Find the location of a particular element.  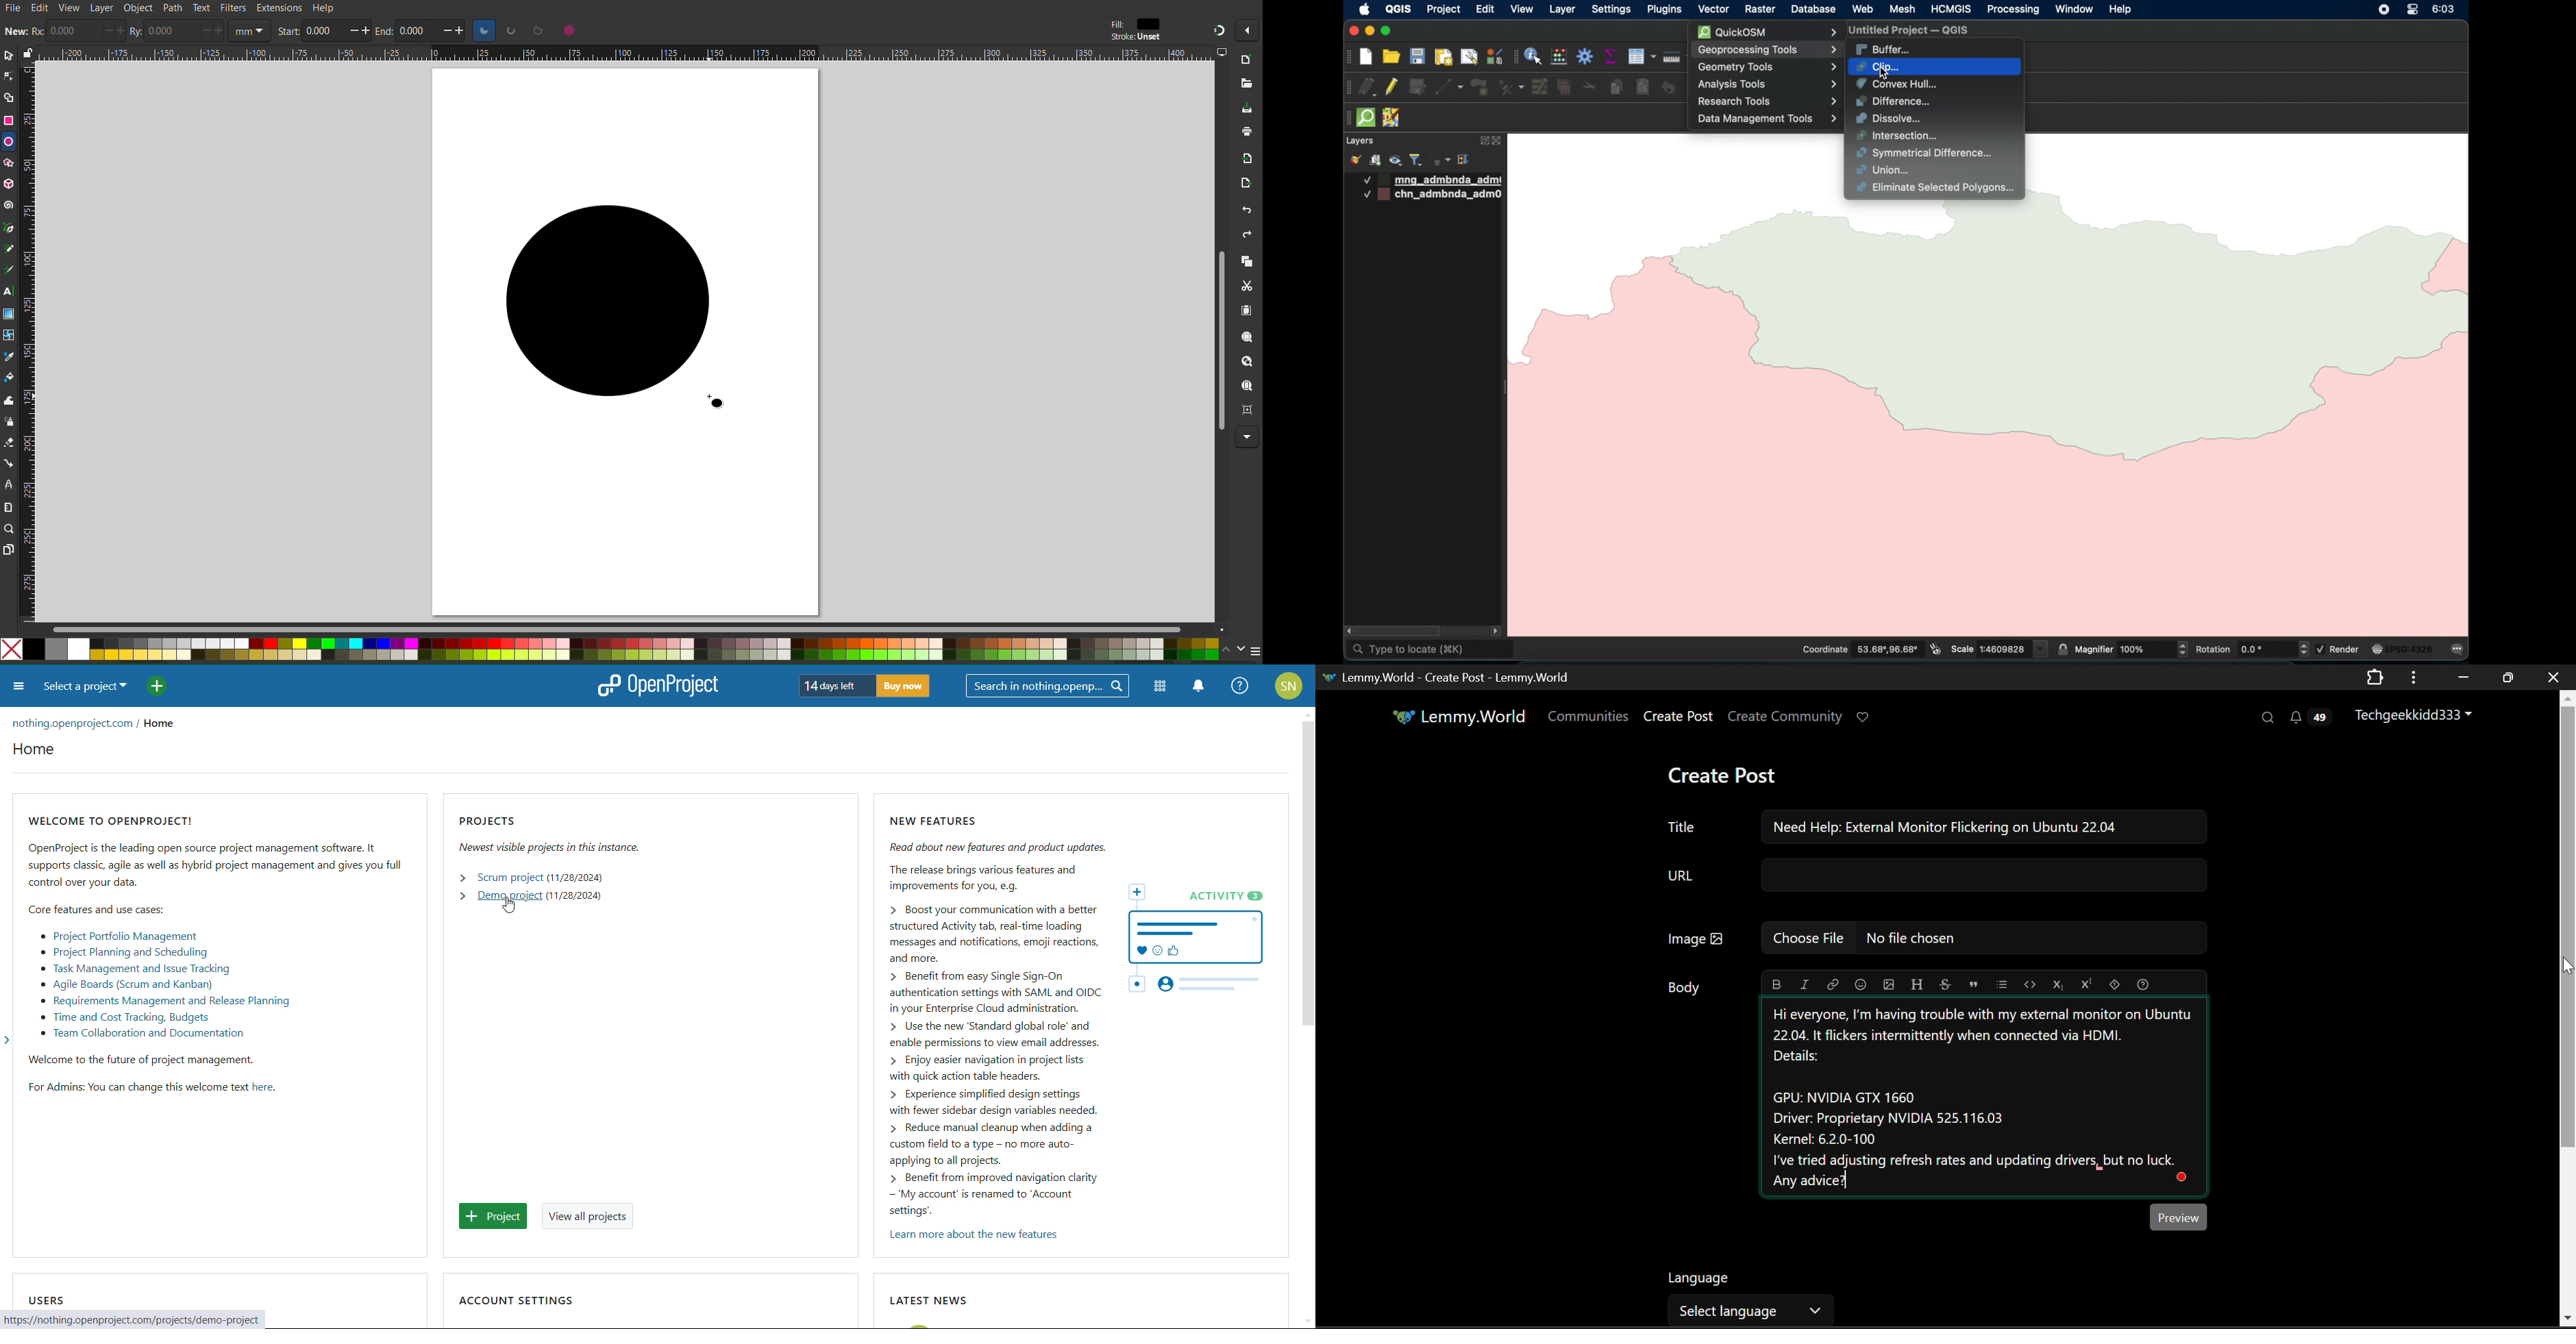

Quote is located at coordinates (1973, 985).